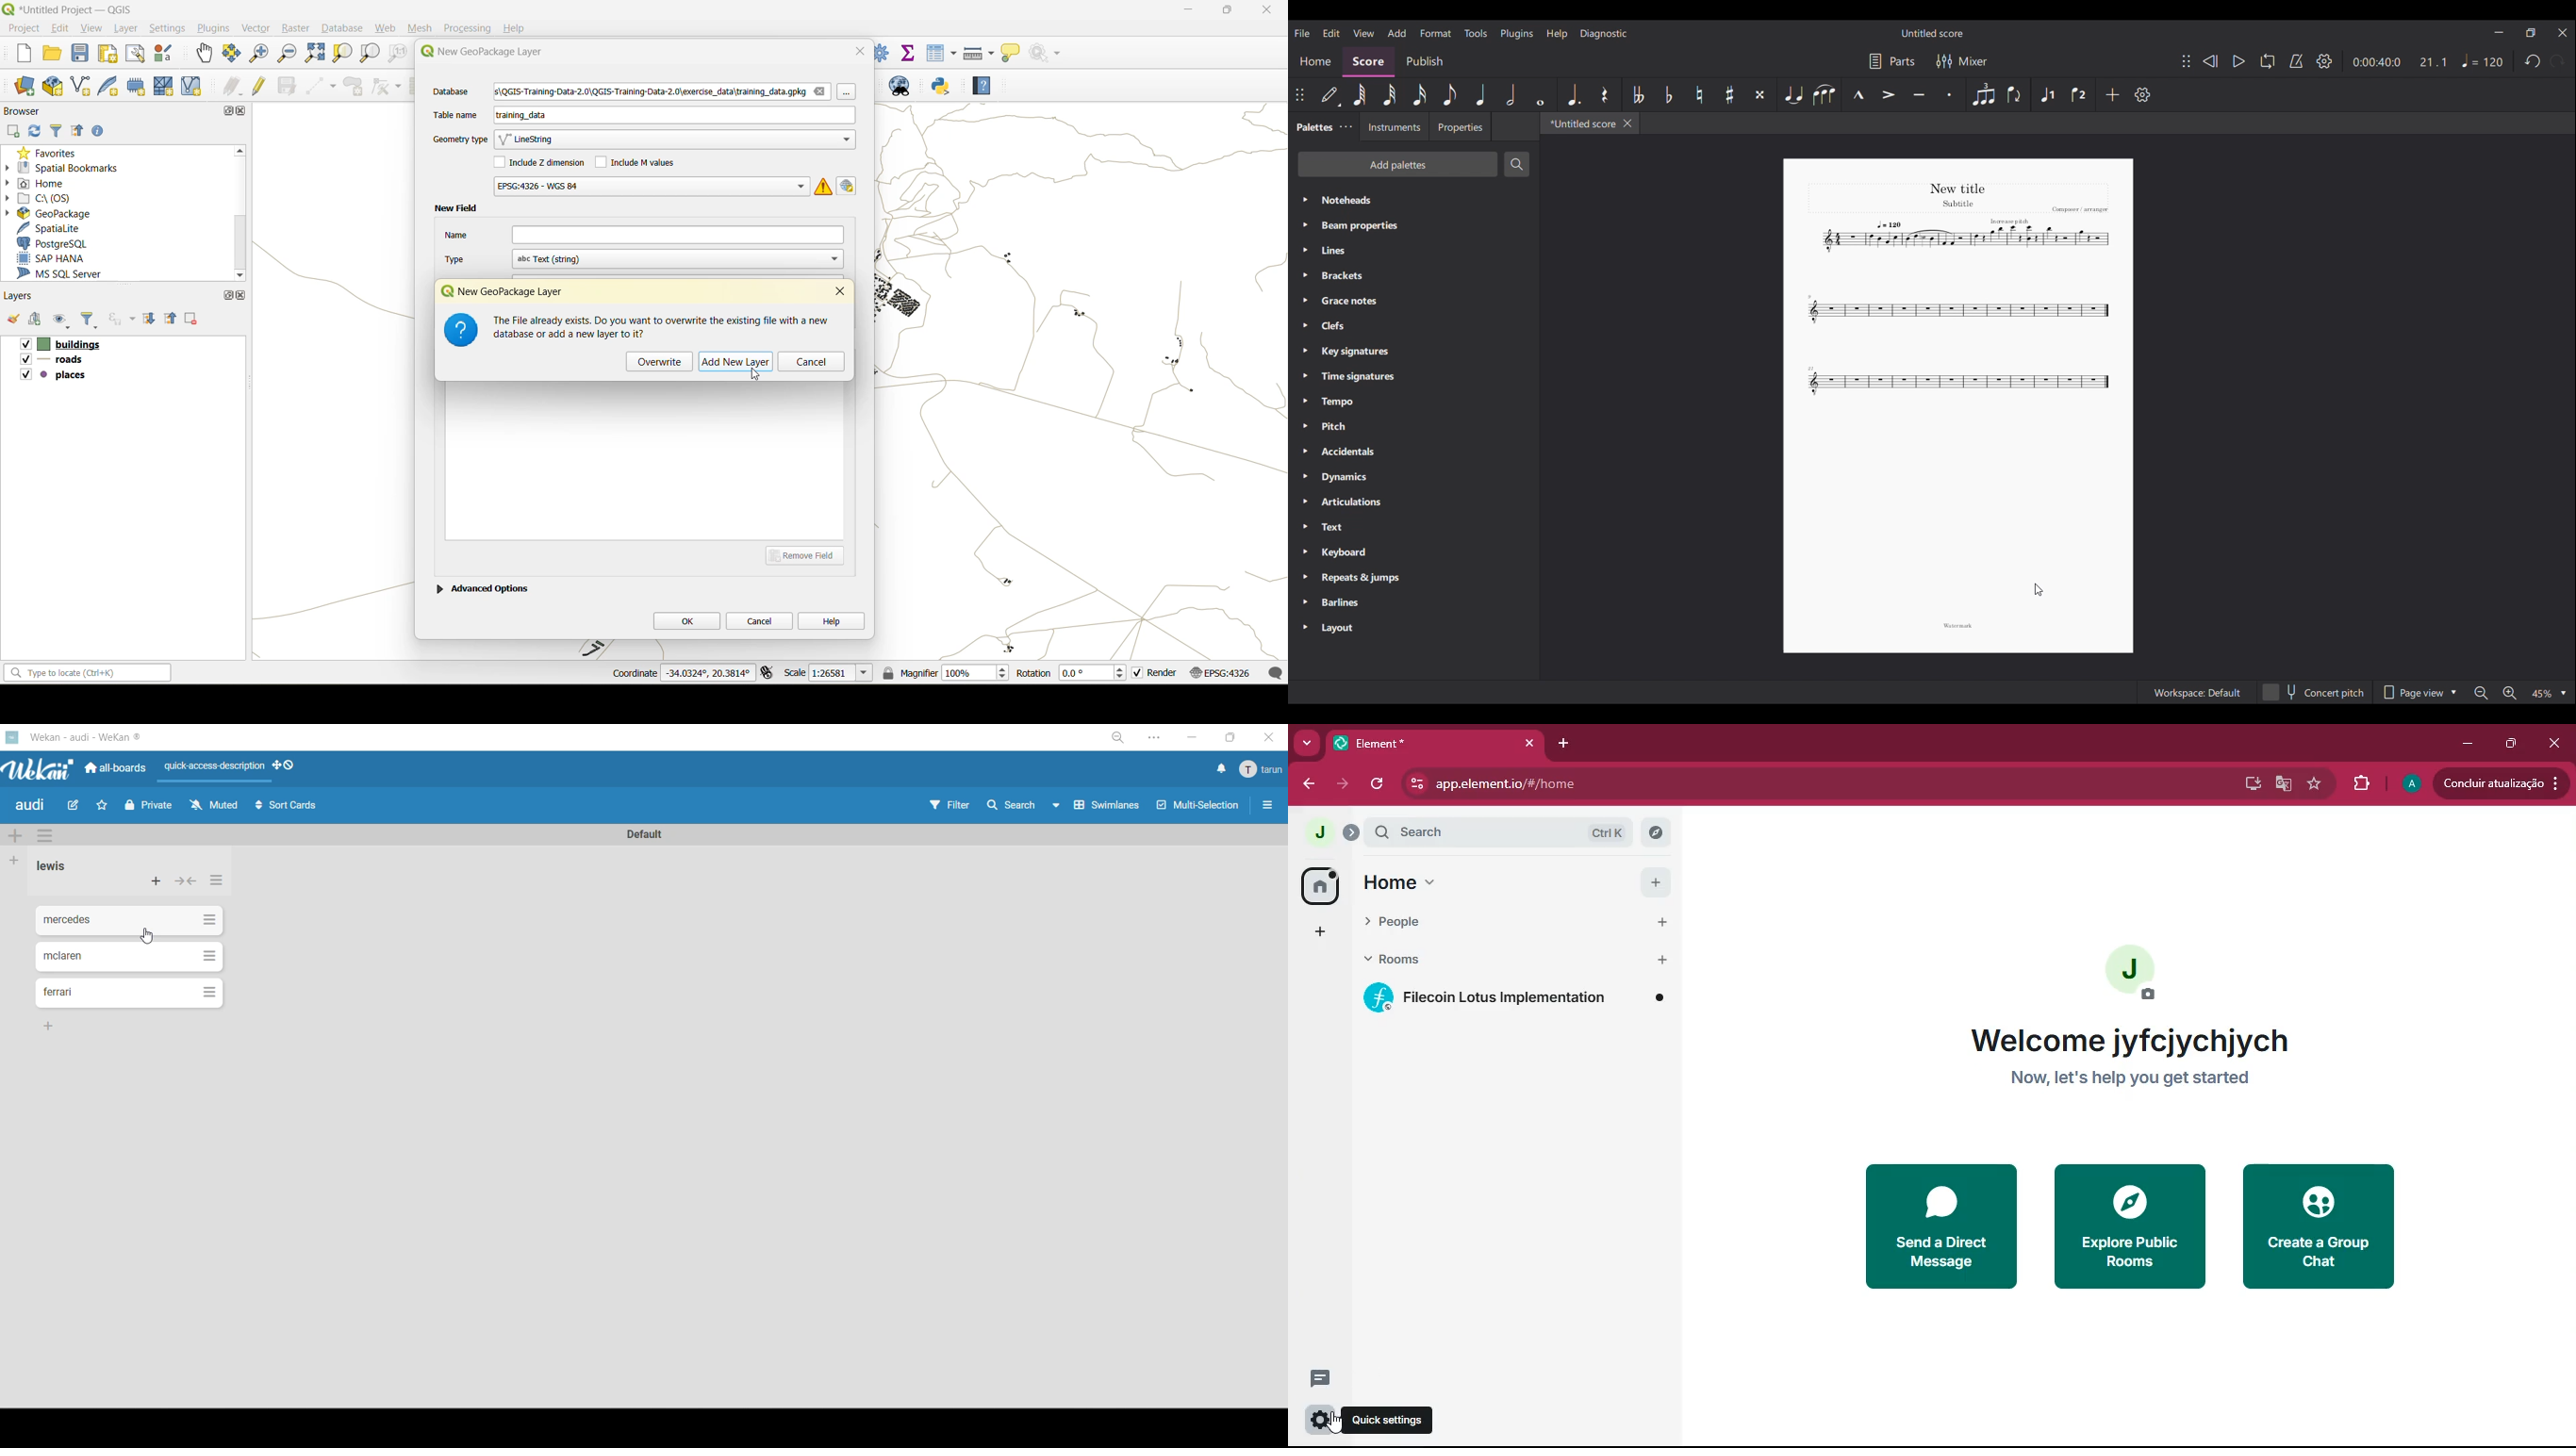 Image resolution: width=2576 pixels, height=1456 pixels. Describe the element at coordinates (136, 54) in the screenshot. I see `show layout` at that location.